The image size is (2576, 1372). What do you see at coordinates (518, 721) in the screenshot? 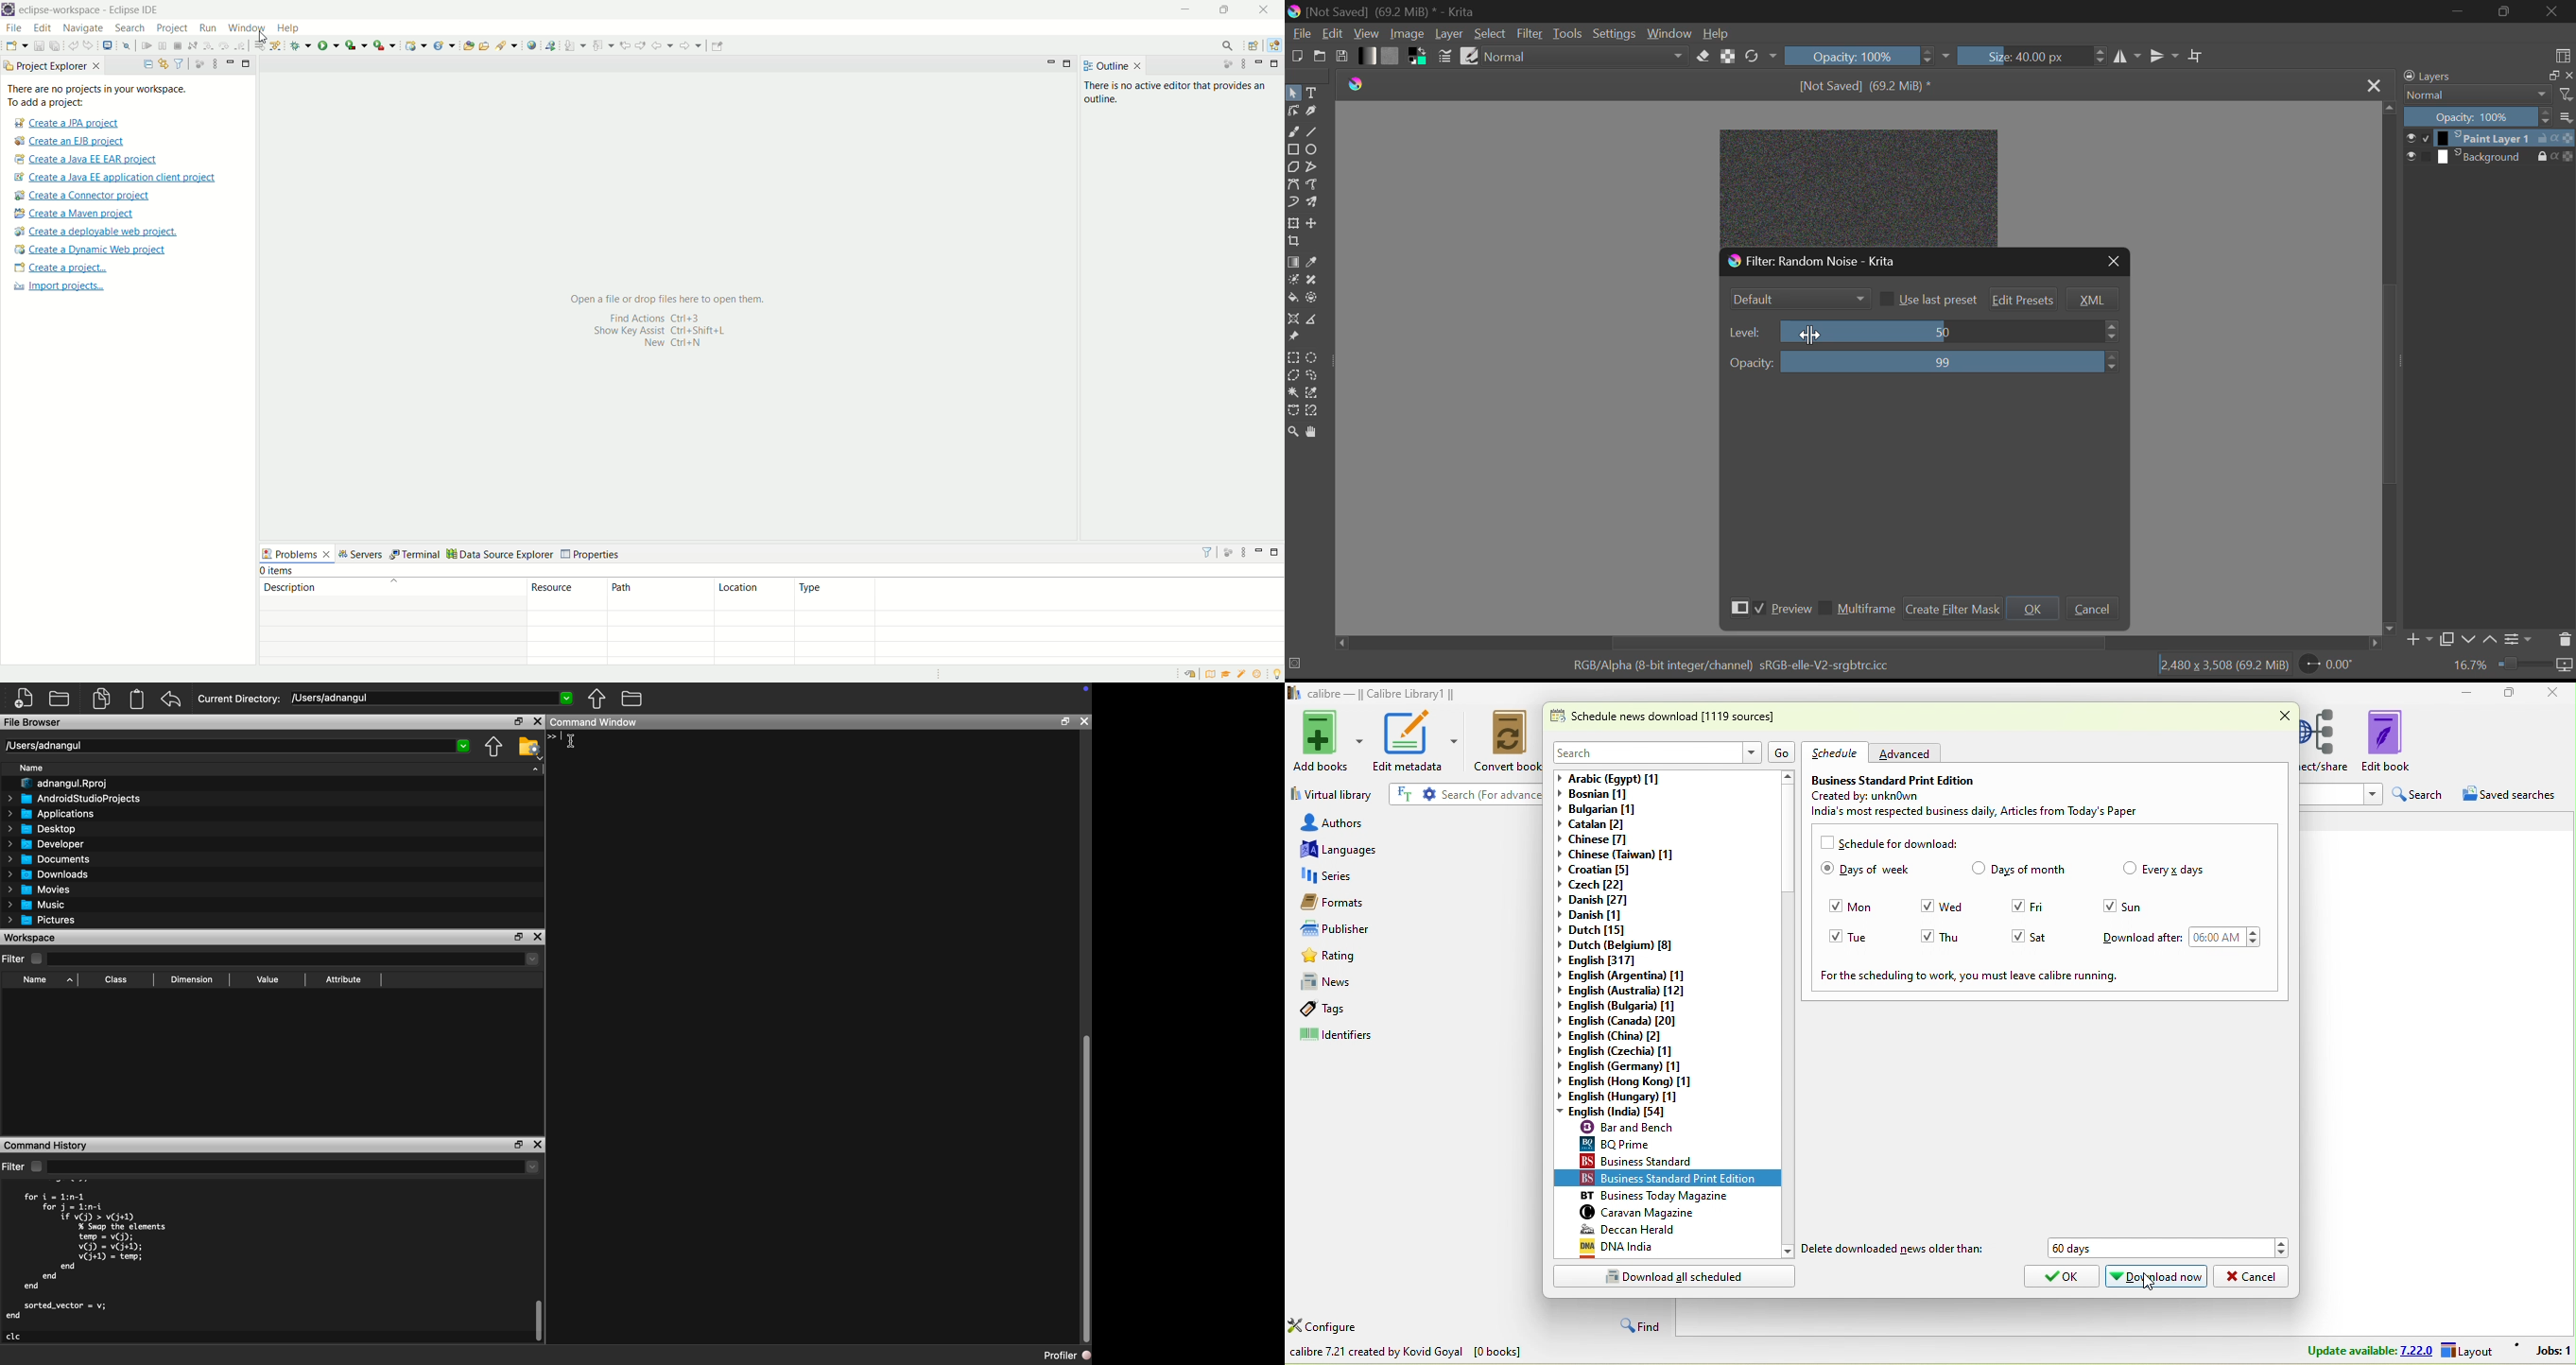
I see `Restore Down` at bounding box center [518, 721].